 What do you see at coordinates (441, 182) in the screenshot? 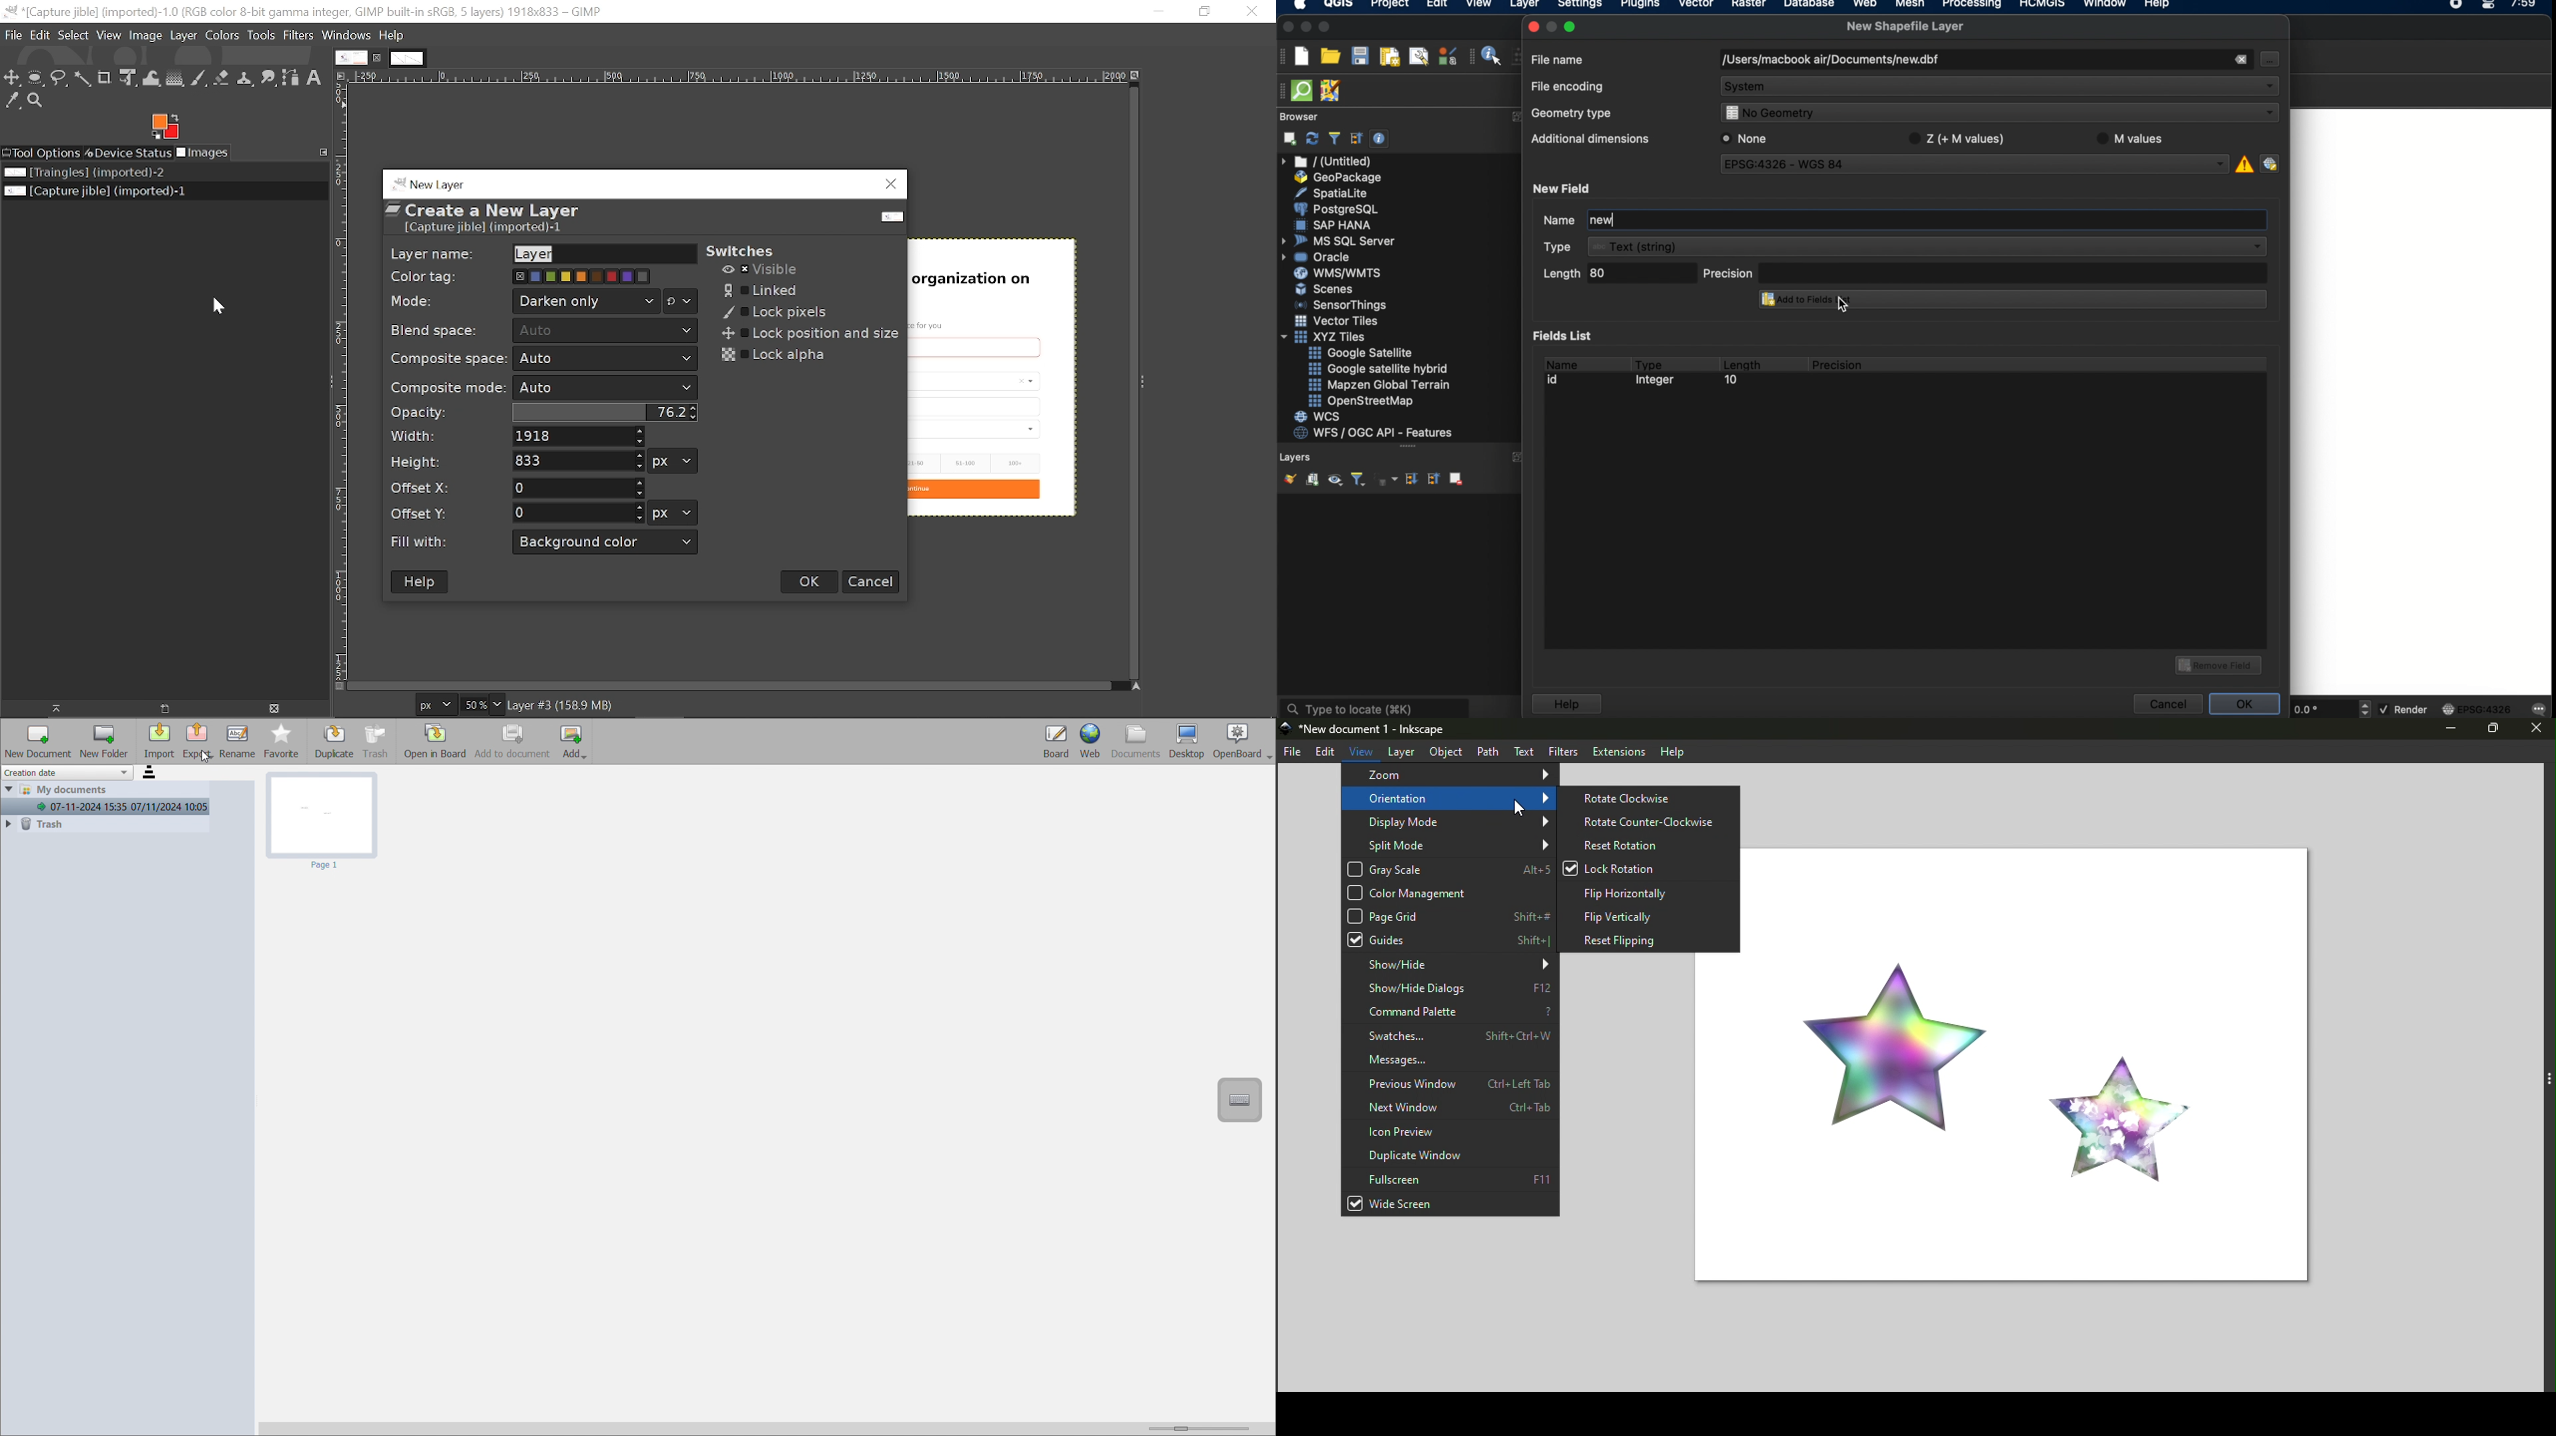
I see `“1 New layer` at bounding box center [441, 182].